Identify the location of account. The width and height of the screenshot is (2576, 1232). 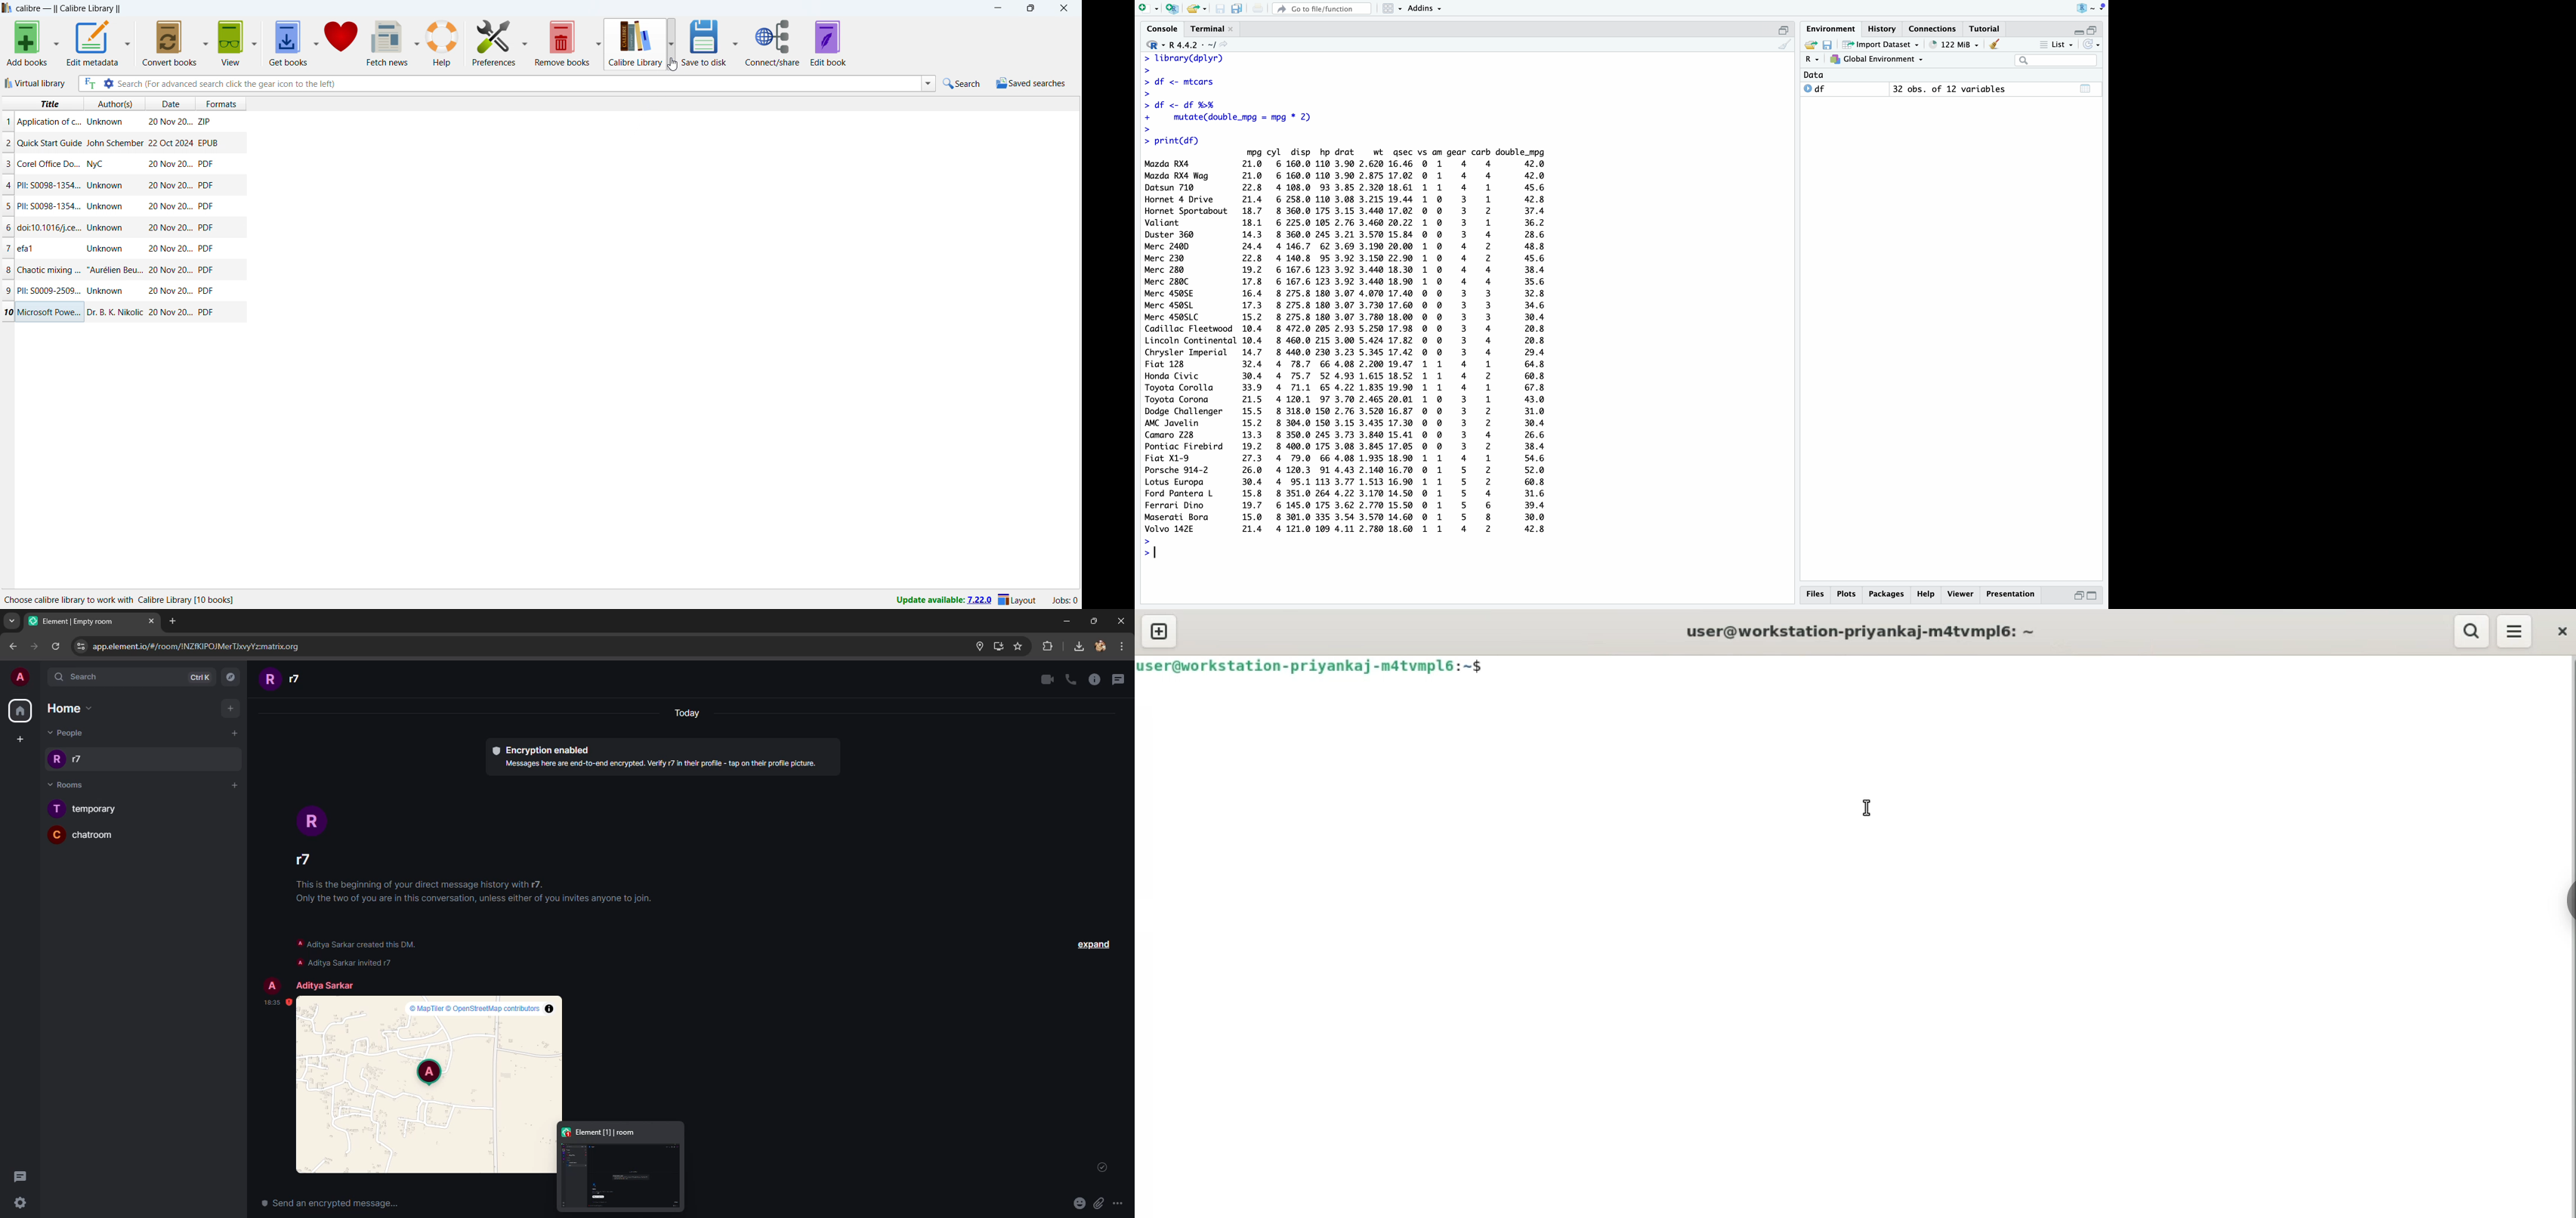
(278, 680).